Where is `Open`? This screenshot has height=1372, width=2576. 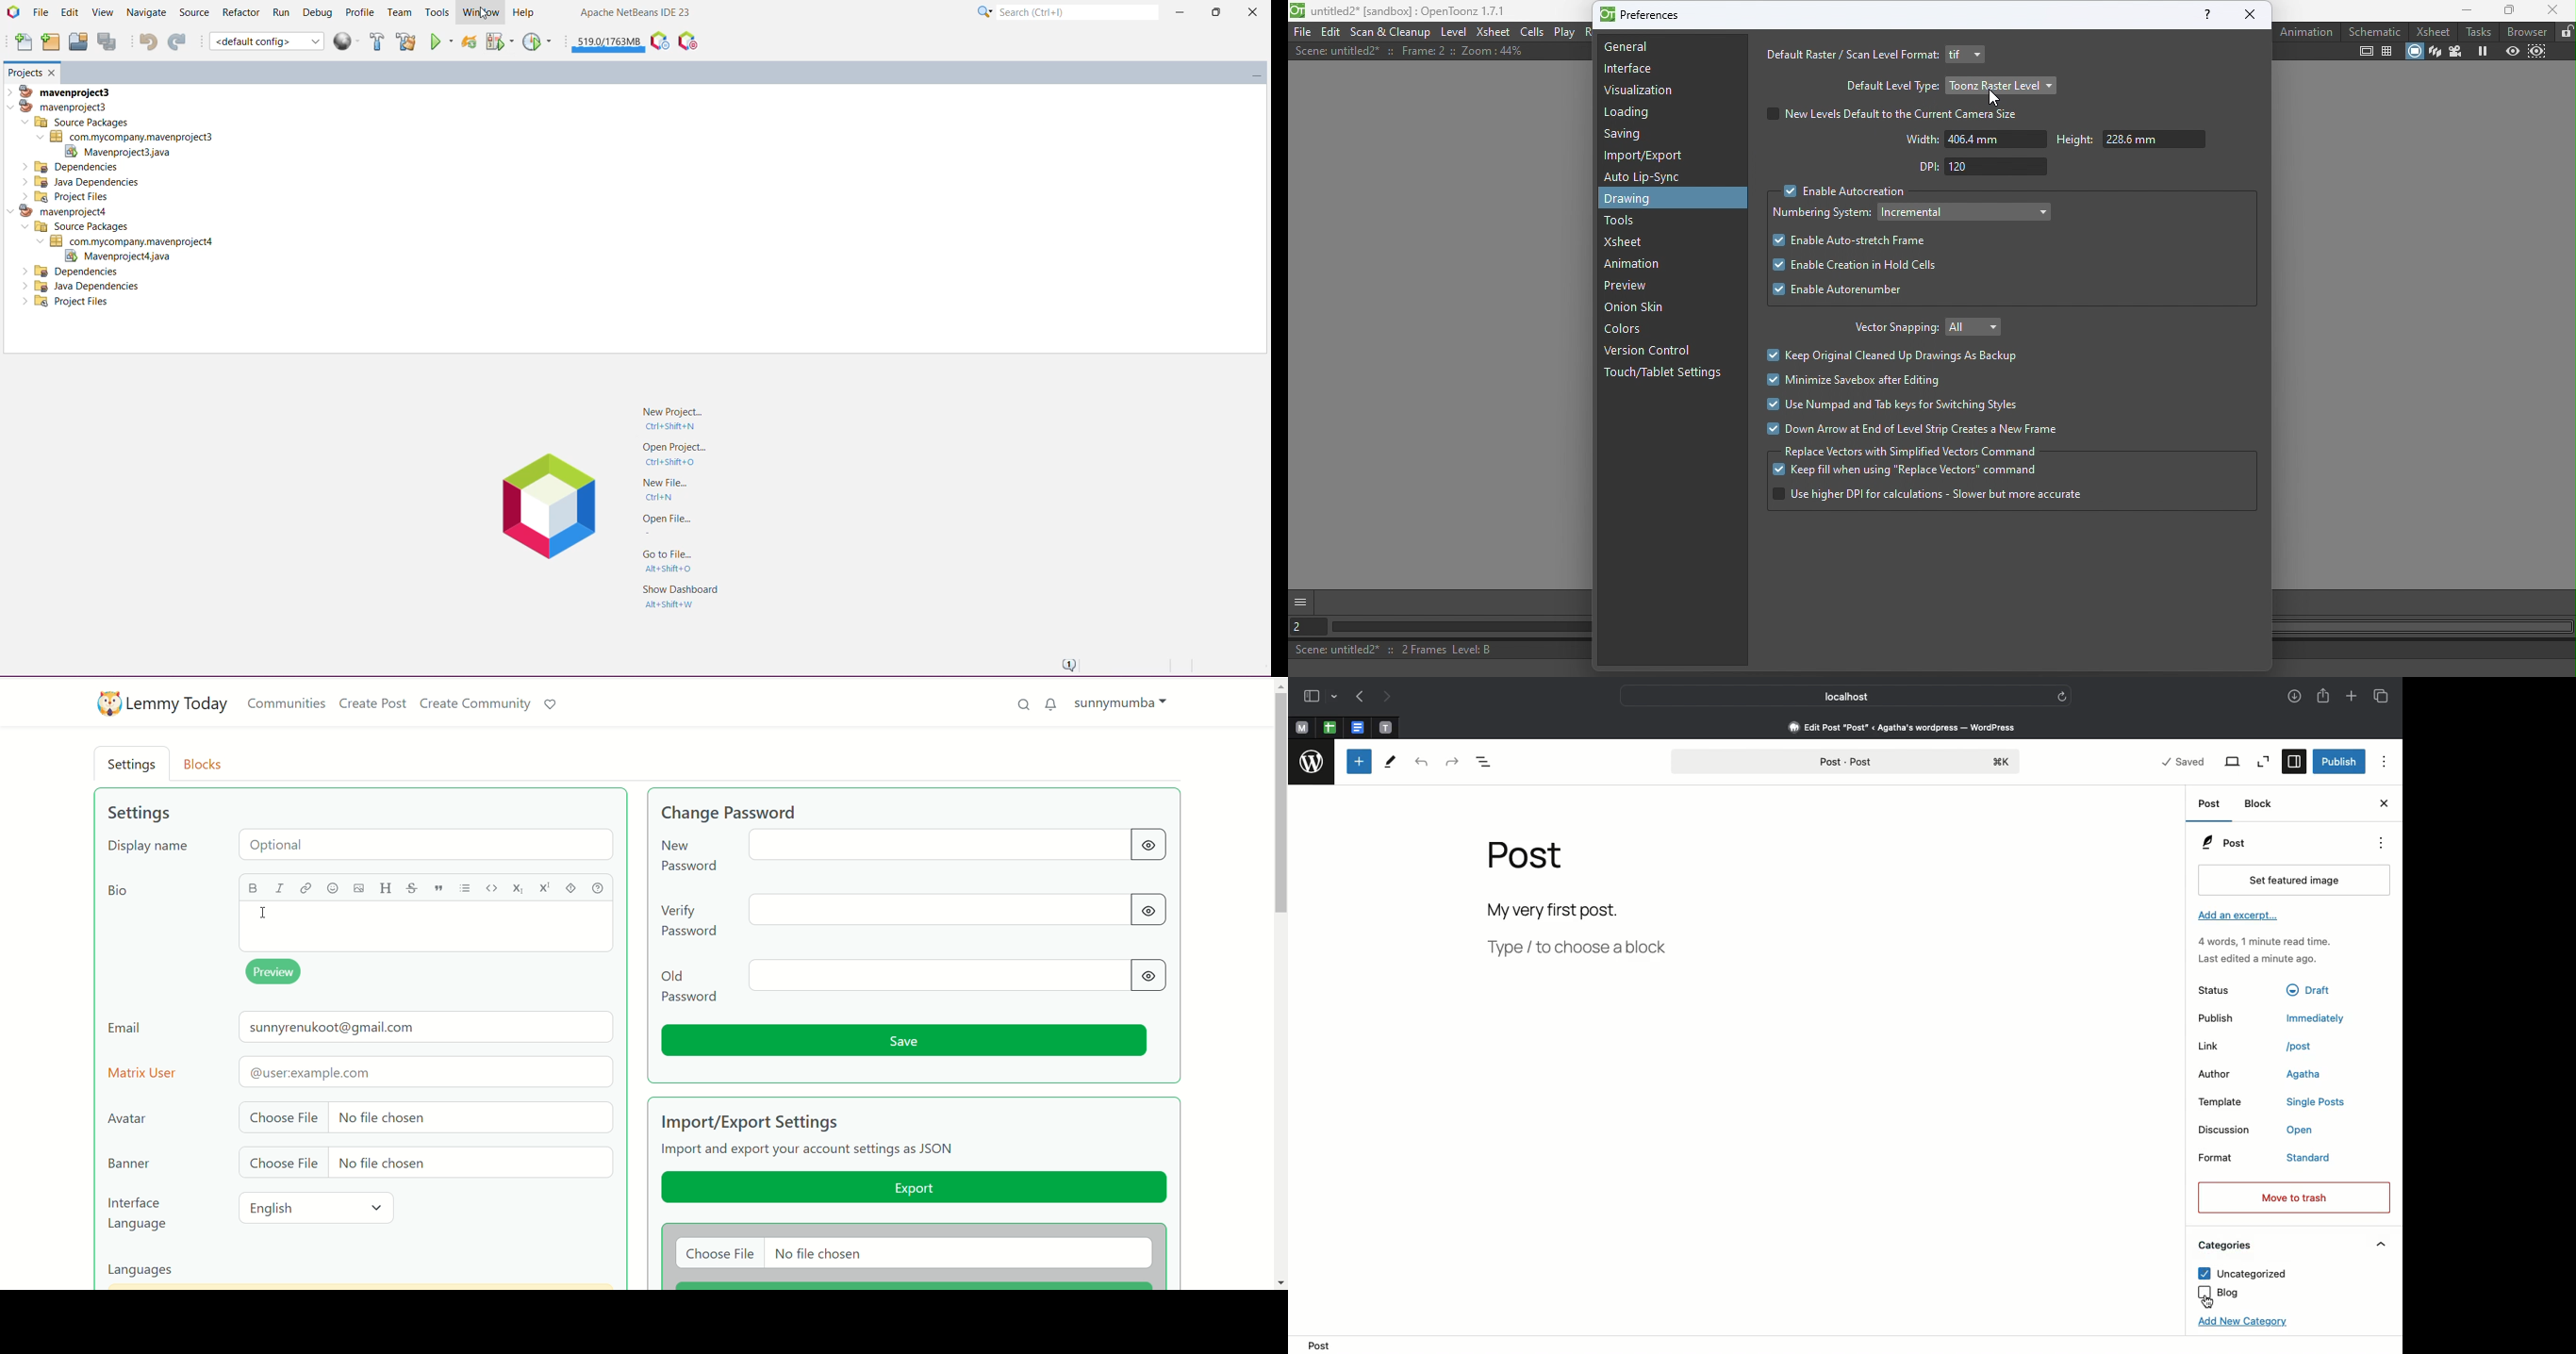
Open is located at coordinates (2309, 1132).